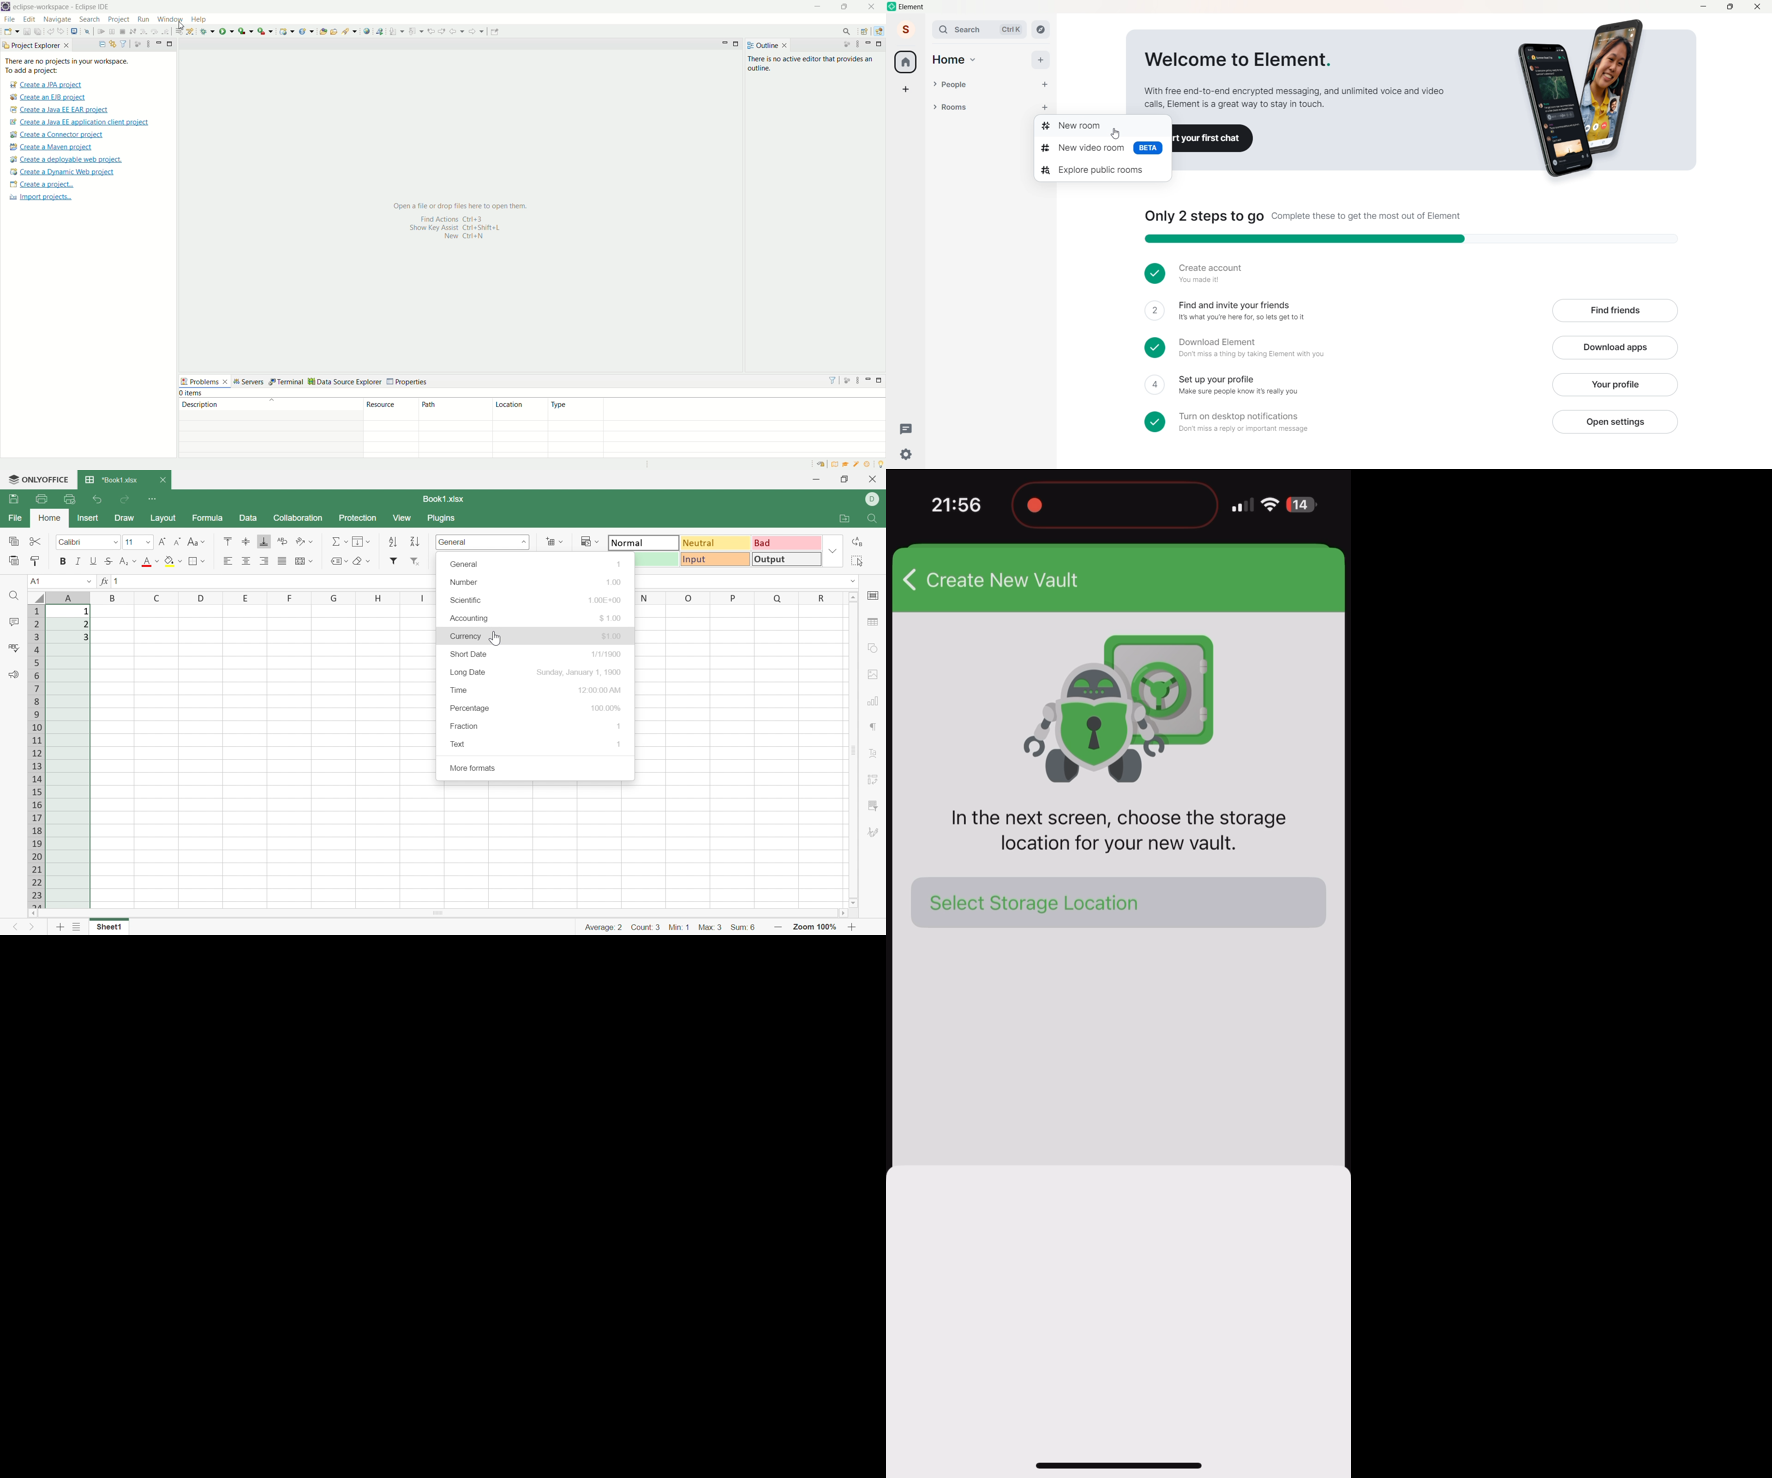  What do you see at coordinates (48, 478) in the screenshot?
I see `ONLYOFFICE` at bounding box center [48, 478].